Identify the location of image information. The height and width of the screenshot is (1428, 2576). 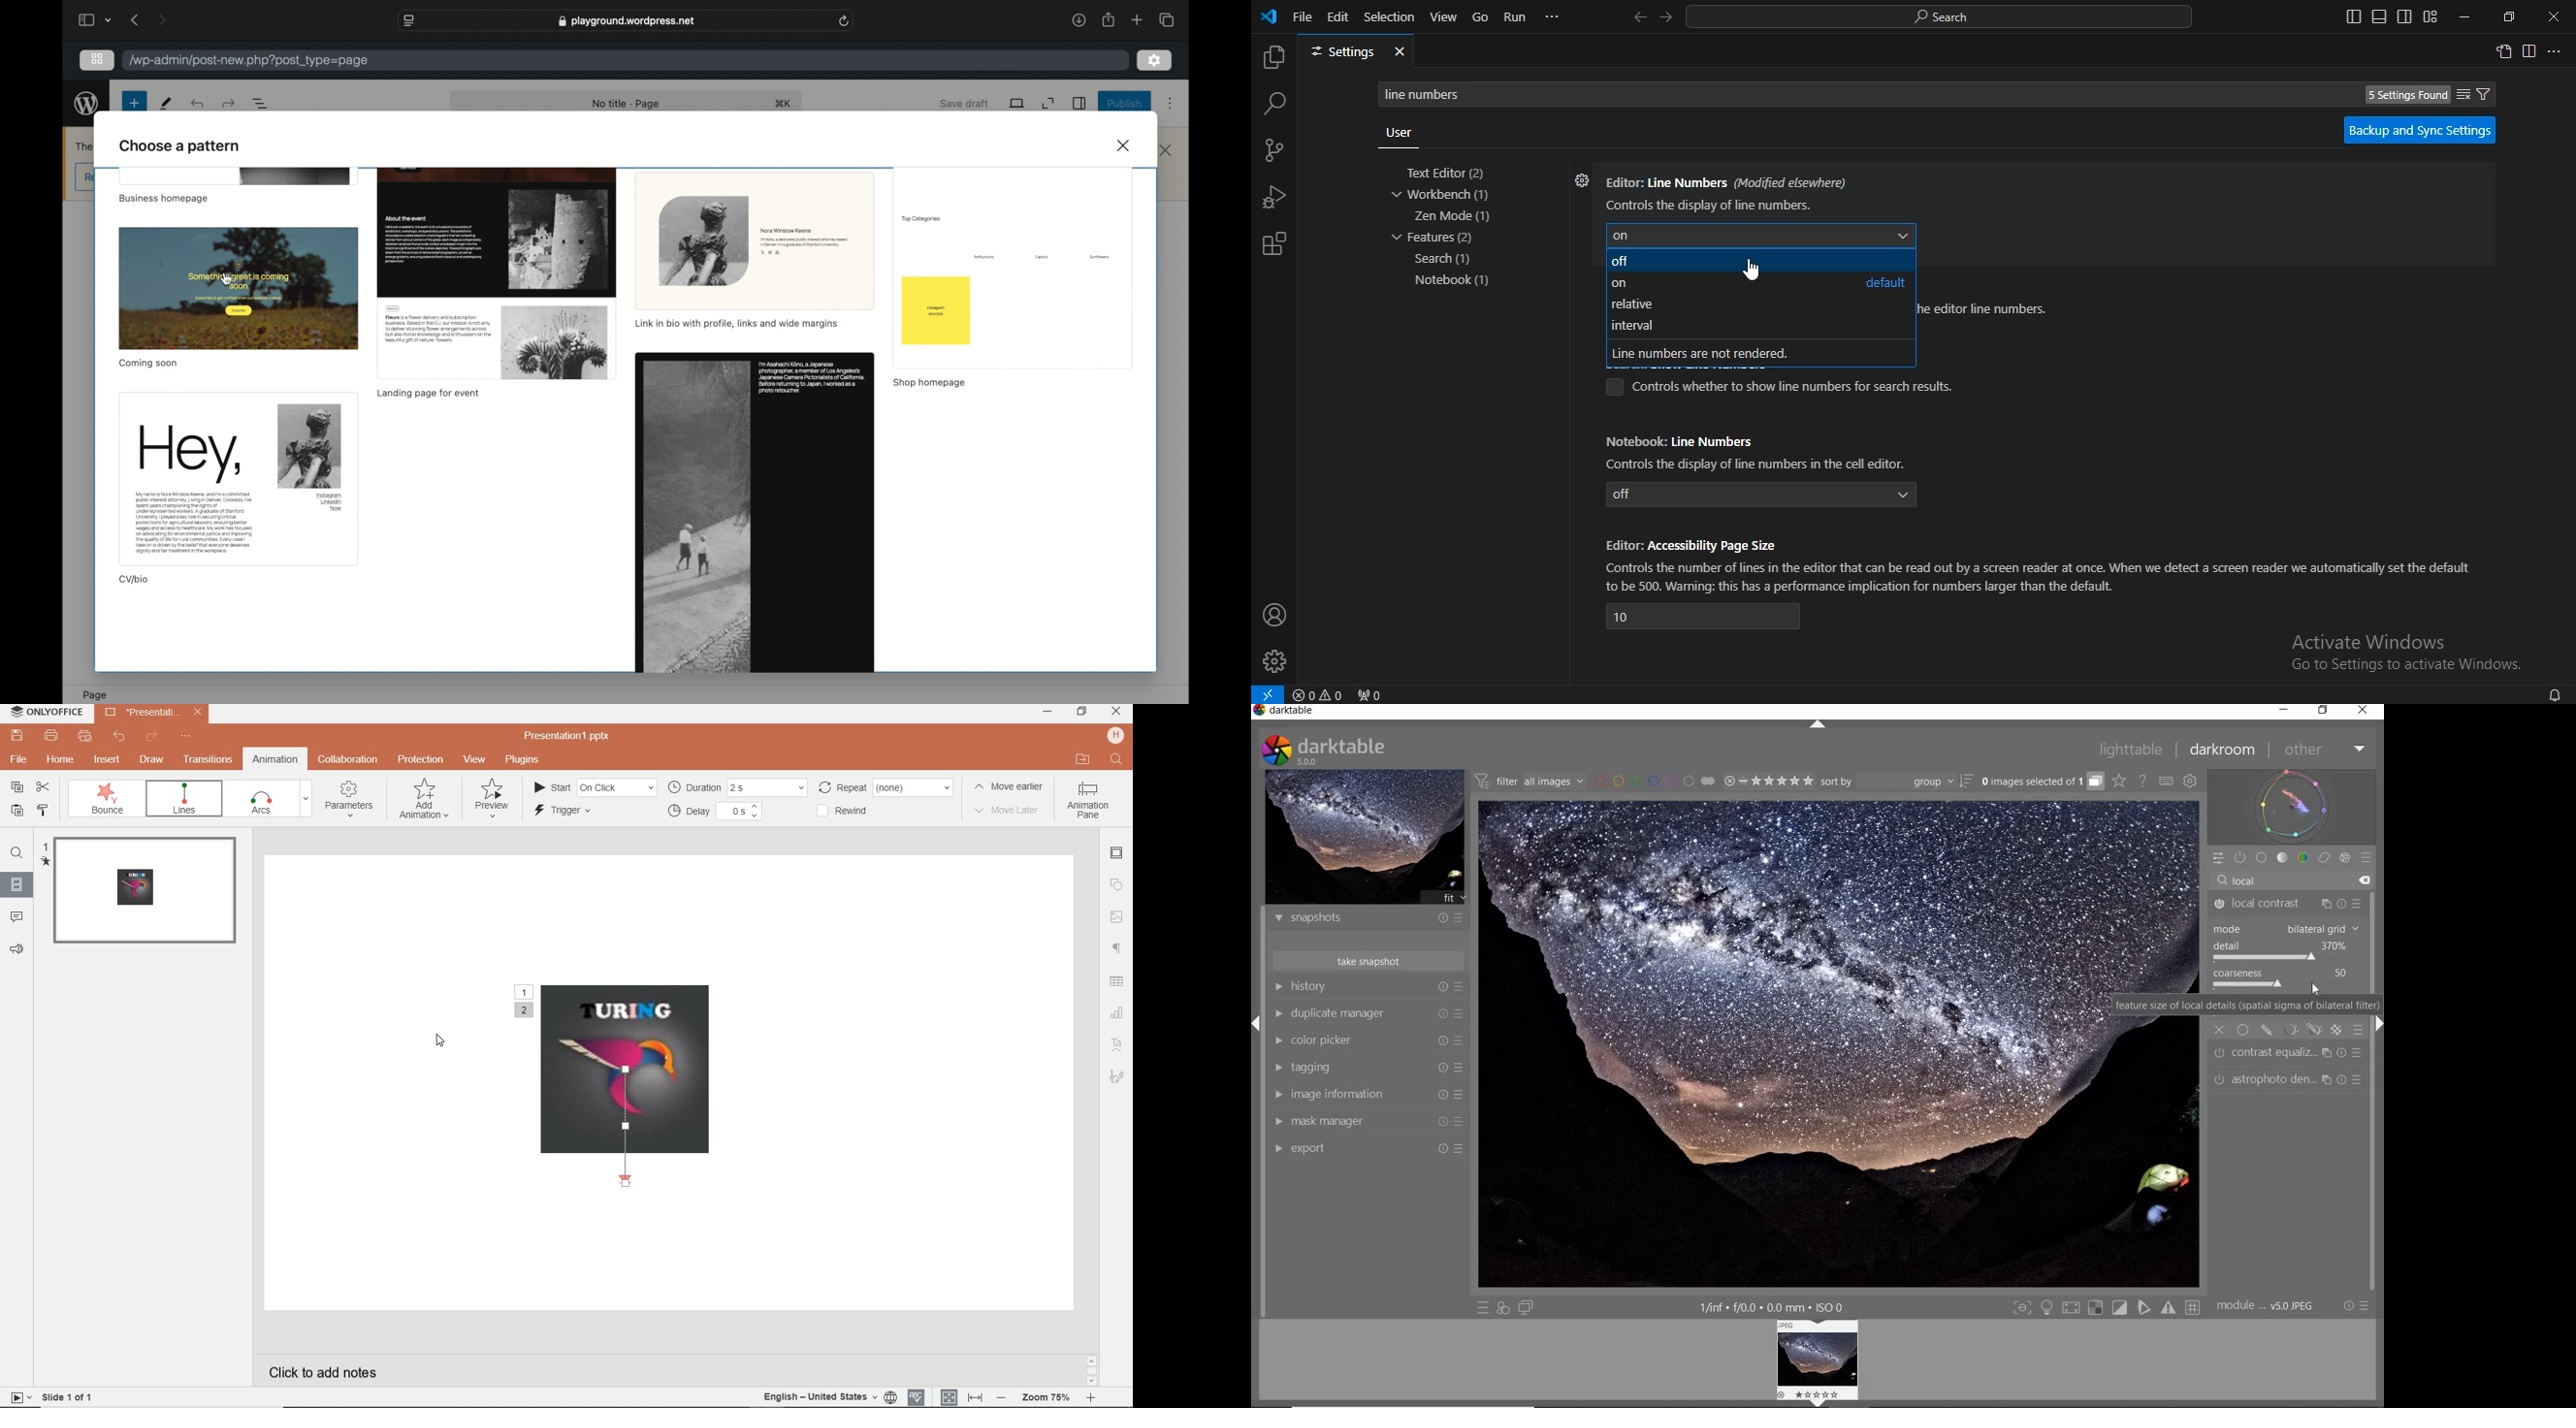
(1348, 1094).